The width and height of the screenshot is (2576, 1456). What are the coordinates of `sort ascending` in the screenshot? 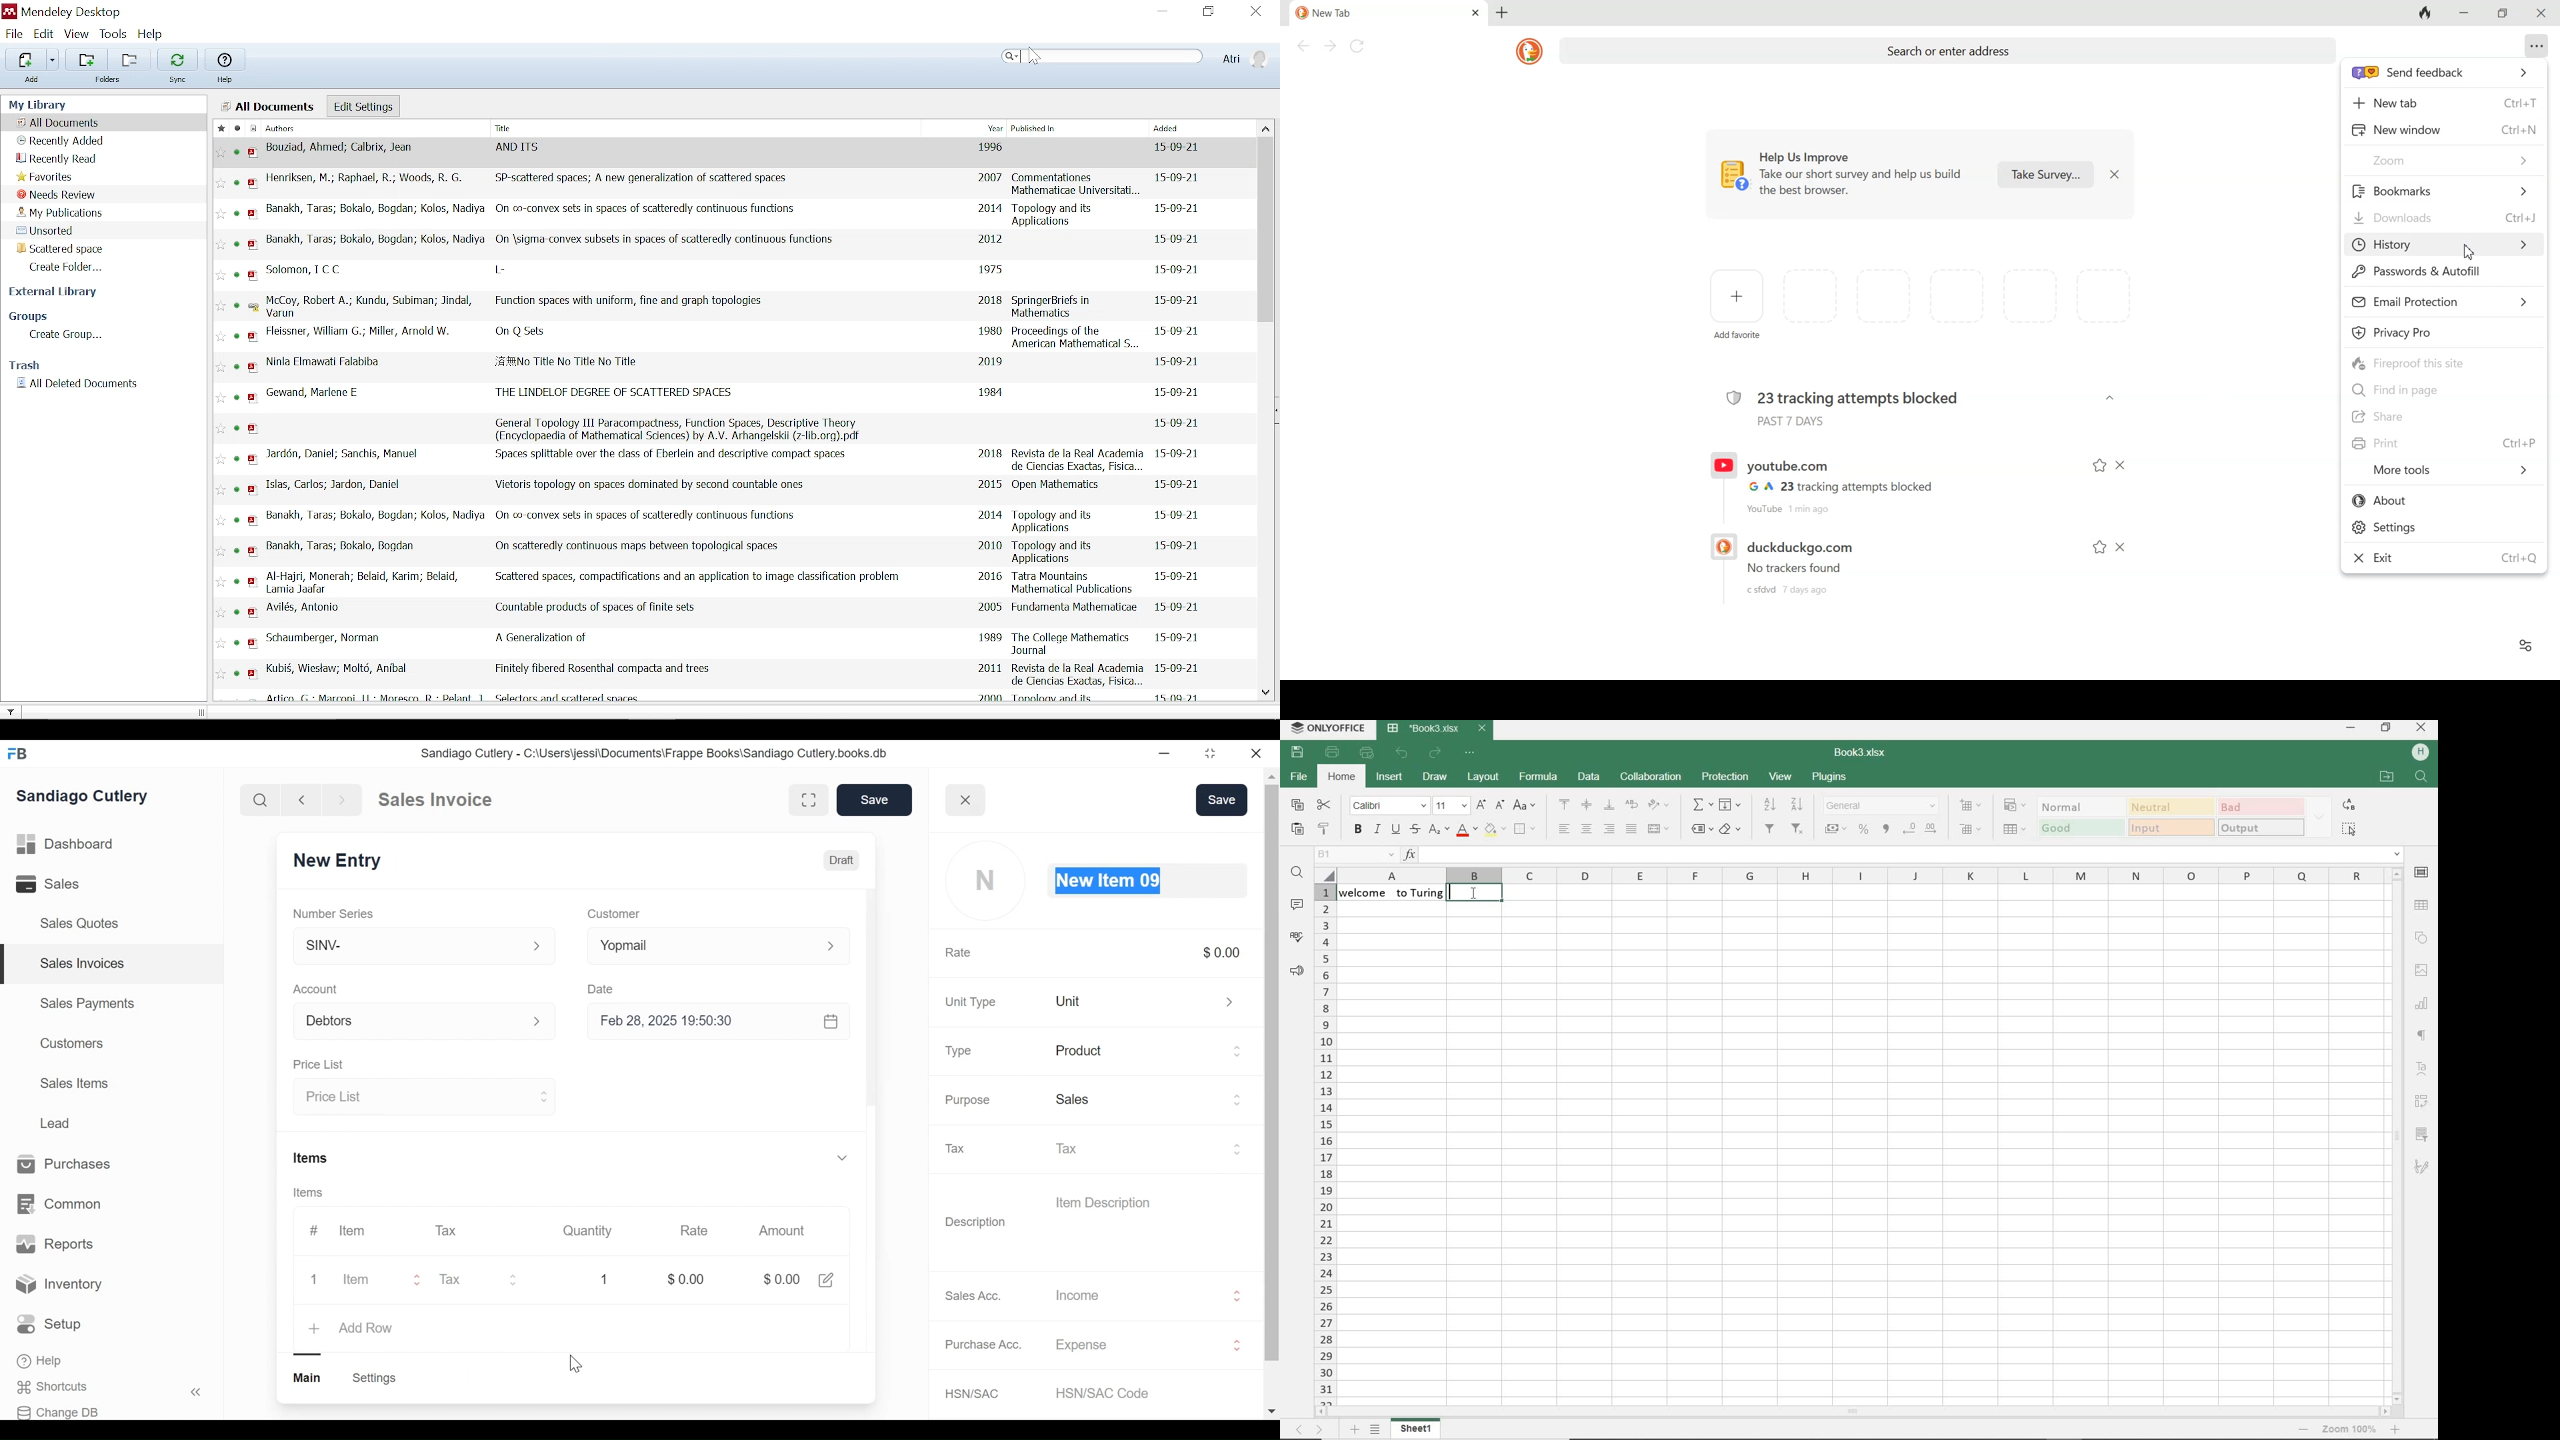 It's located at (1770, 805).